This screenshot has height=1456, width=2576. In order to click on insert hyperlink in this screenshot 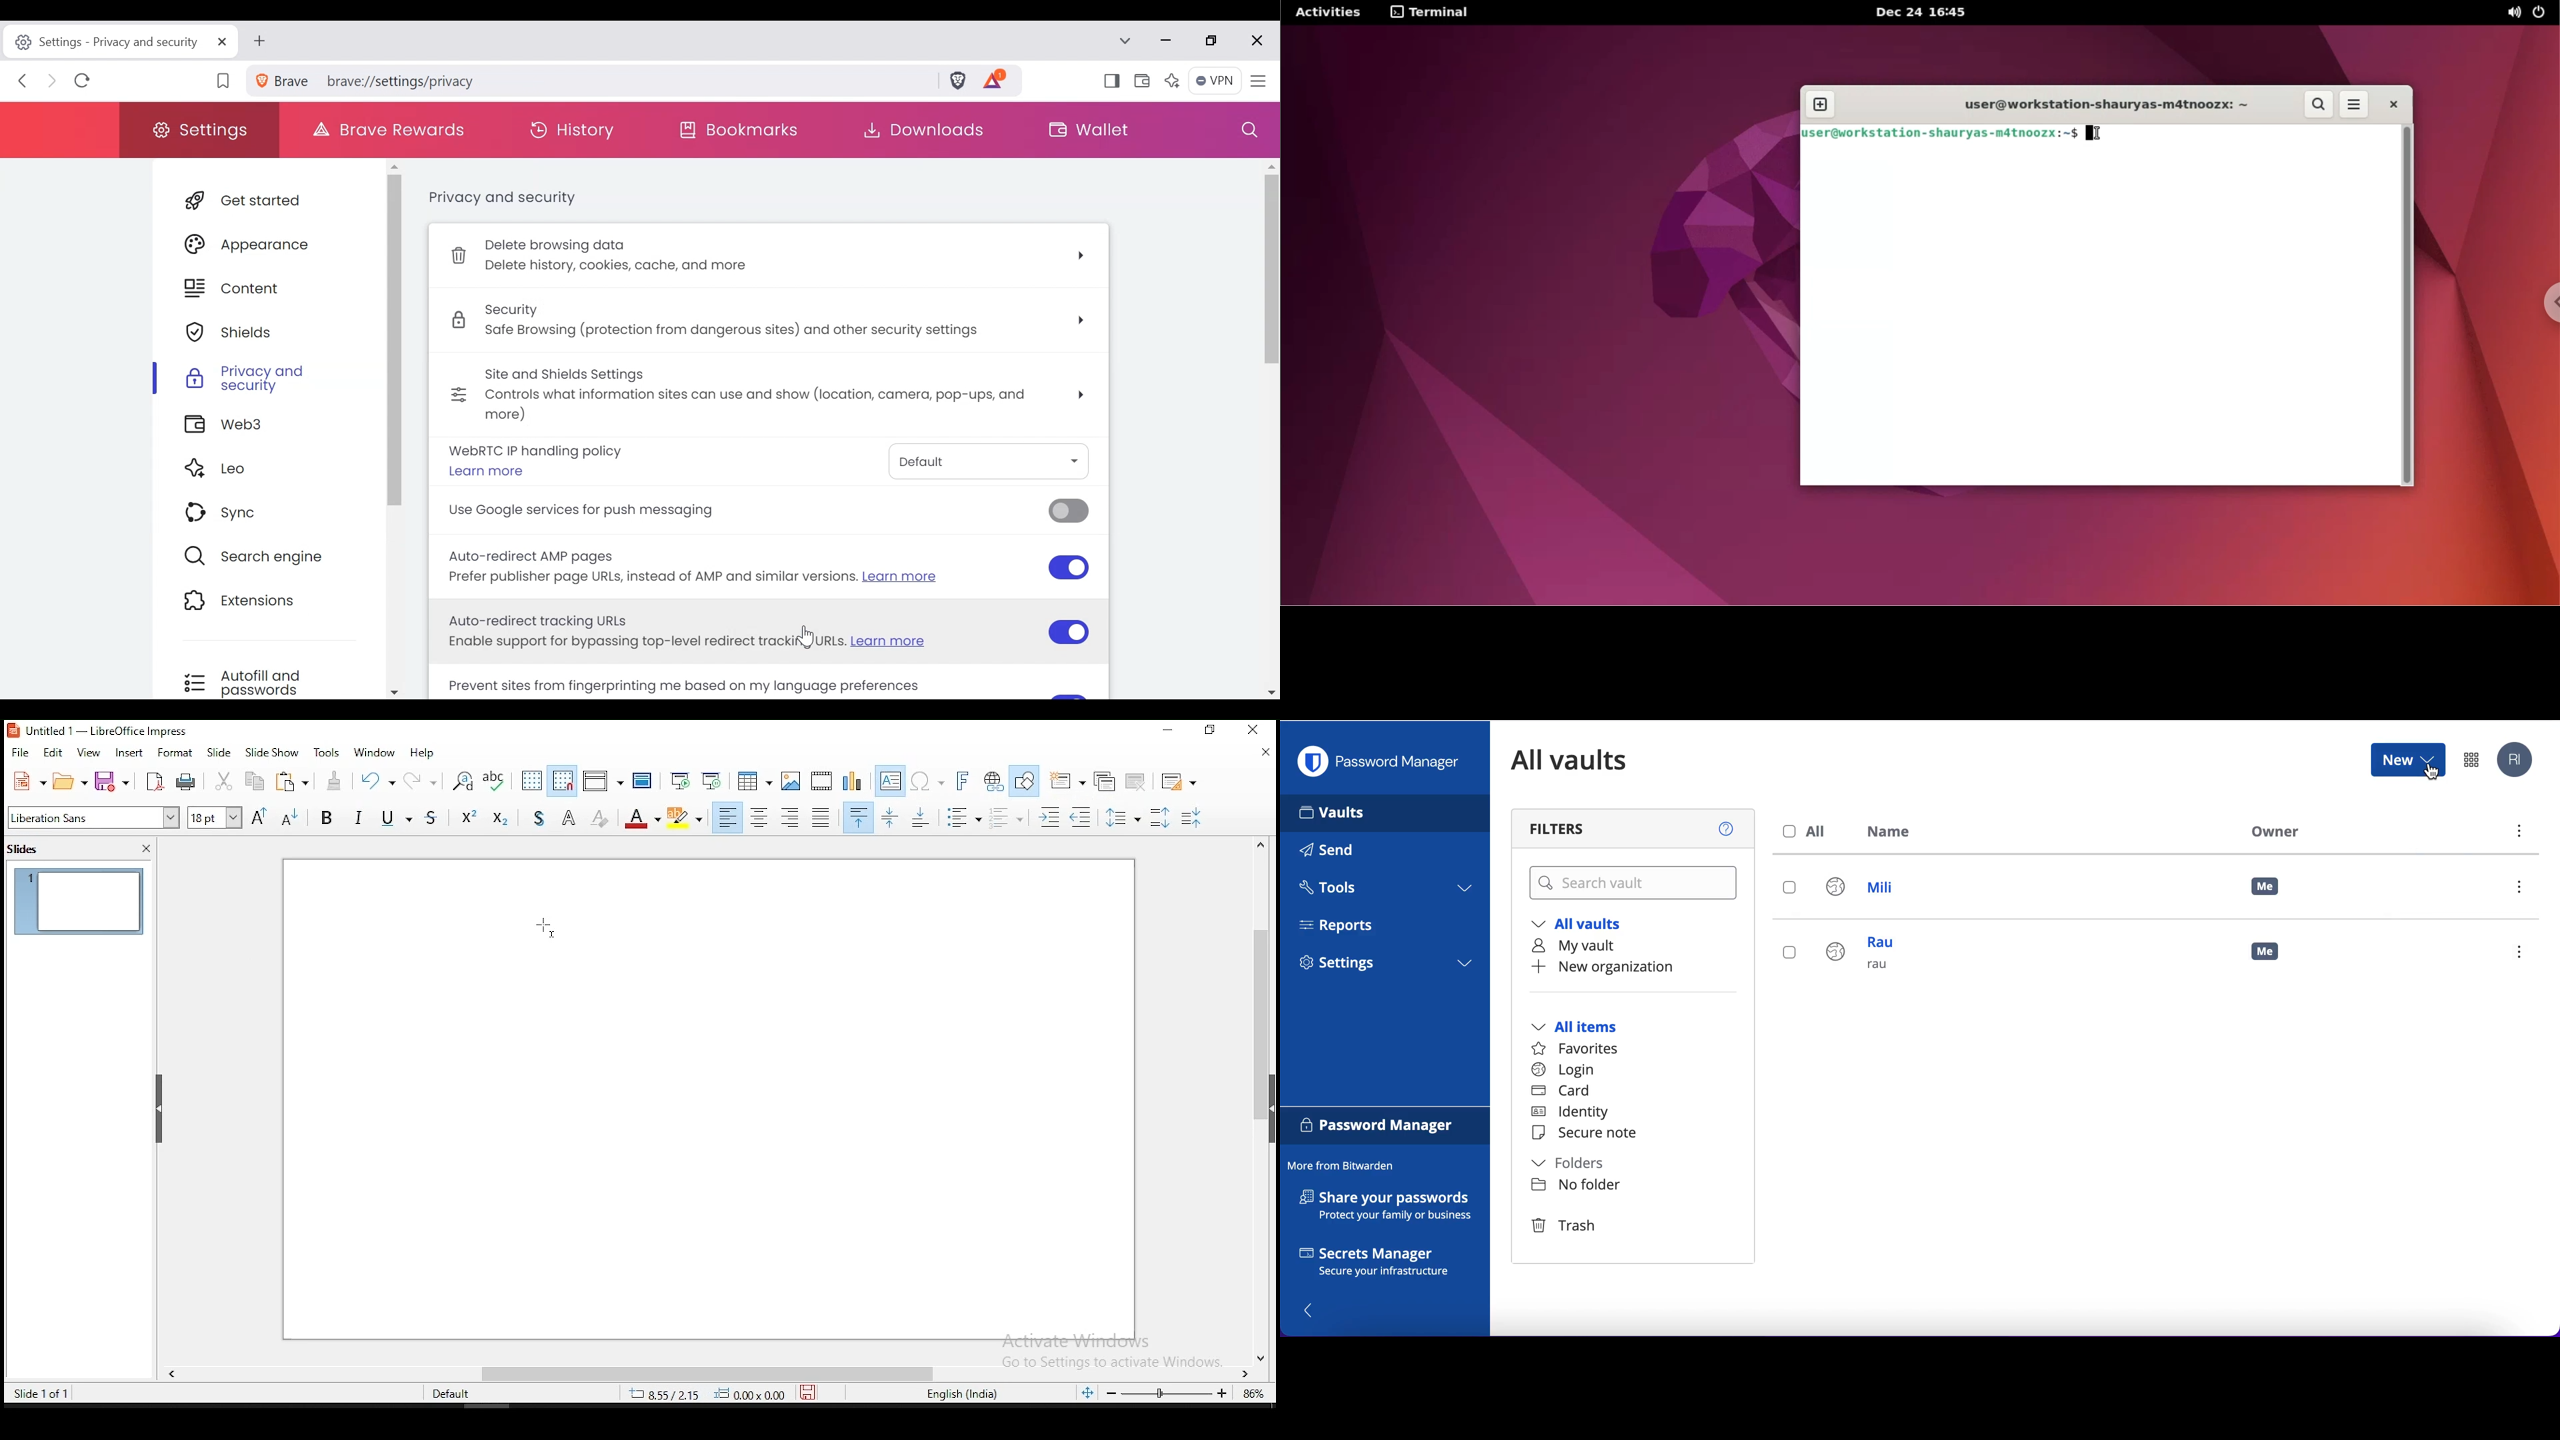, I will do `click(992, 780)`.